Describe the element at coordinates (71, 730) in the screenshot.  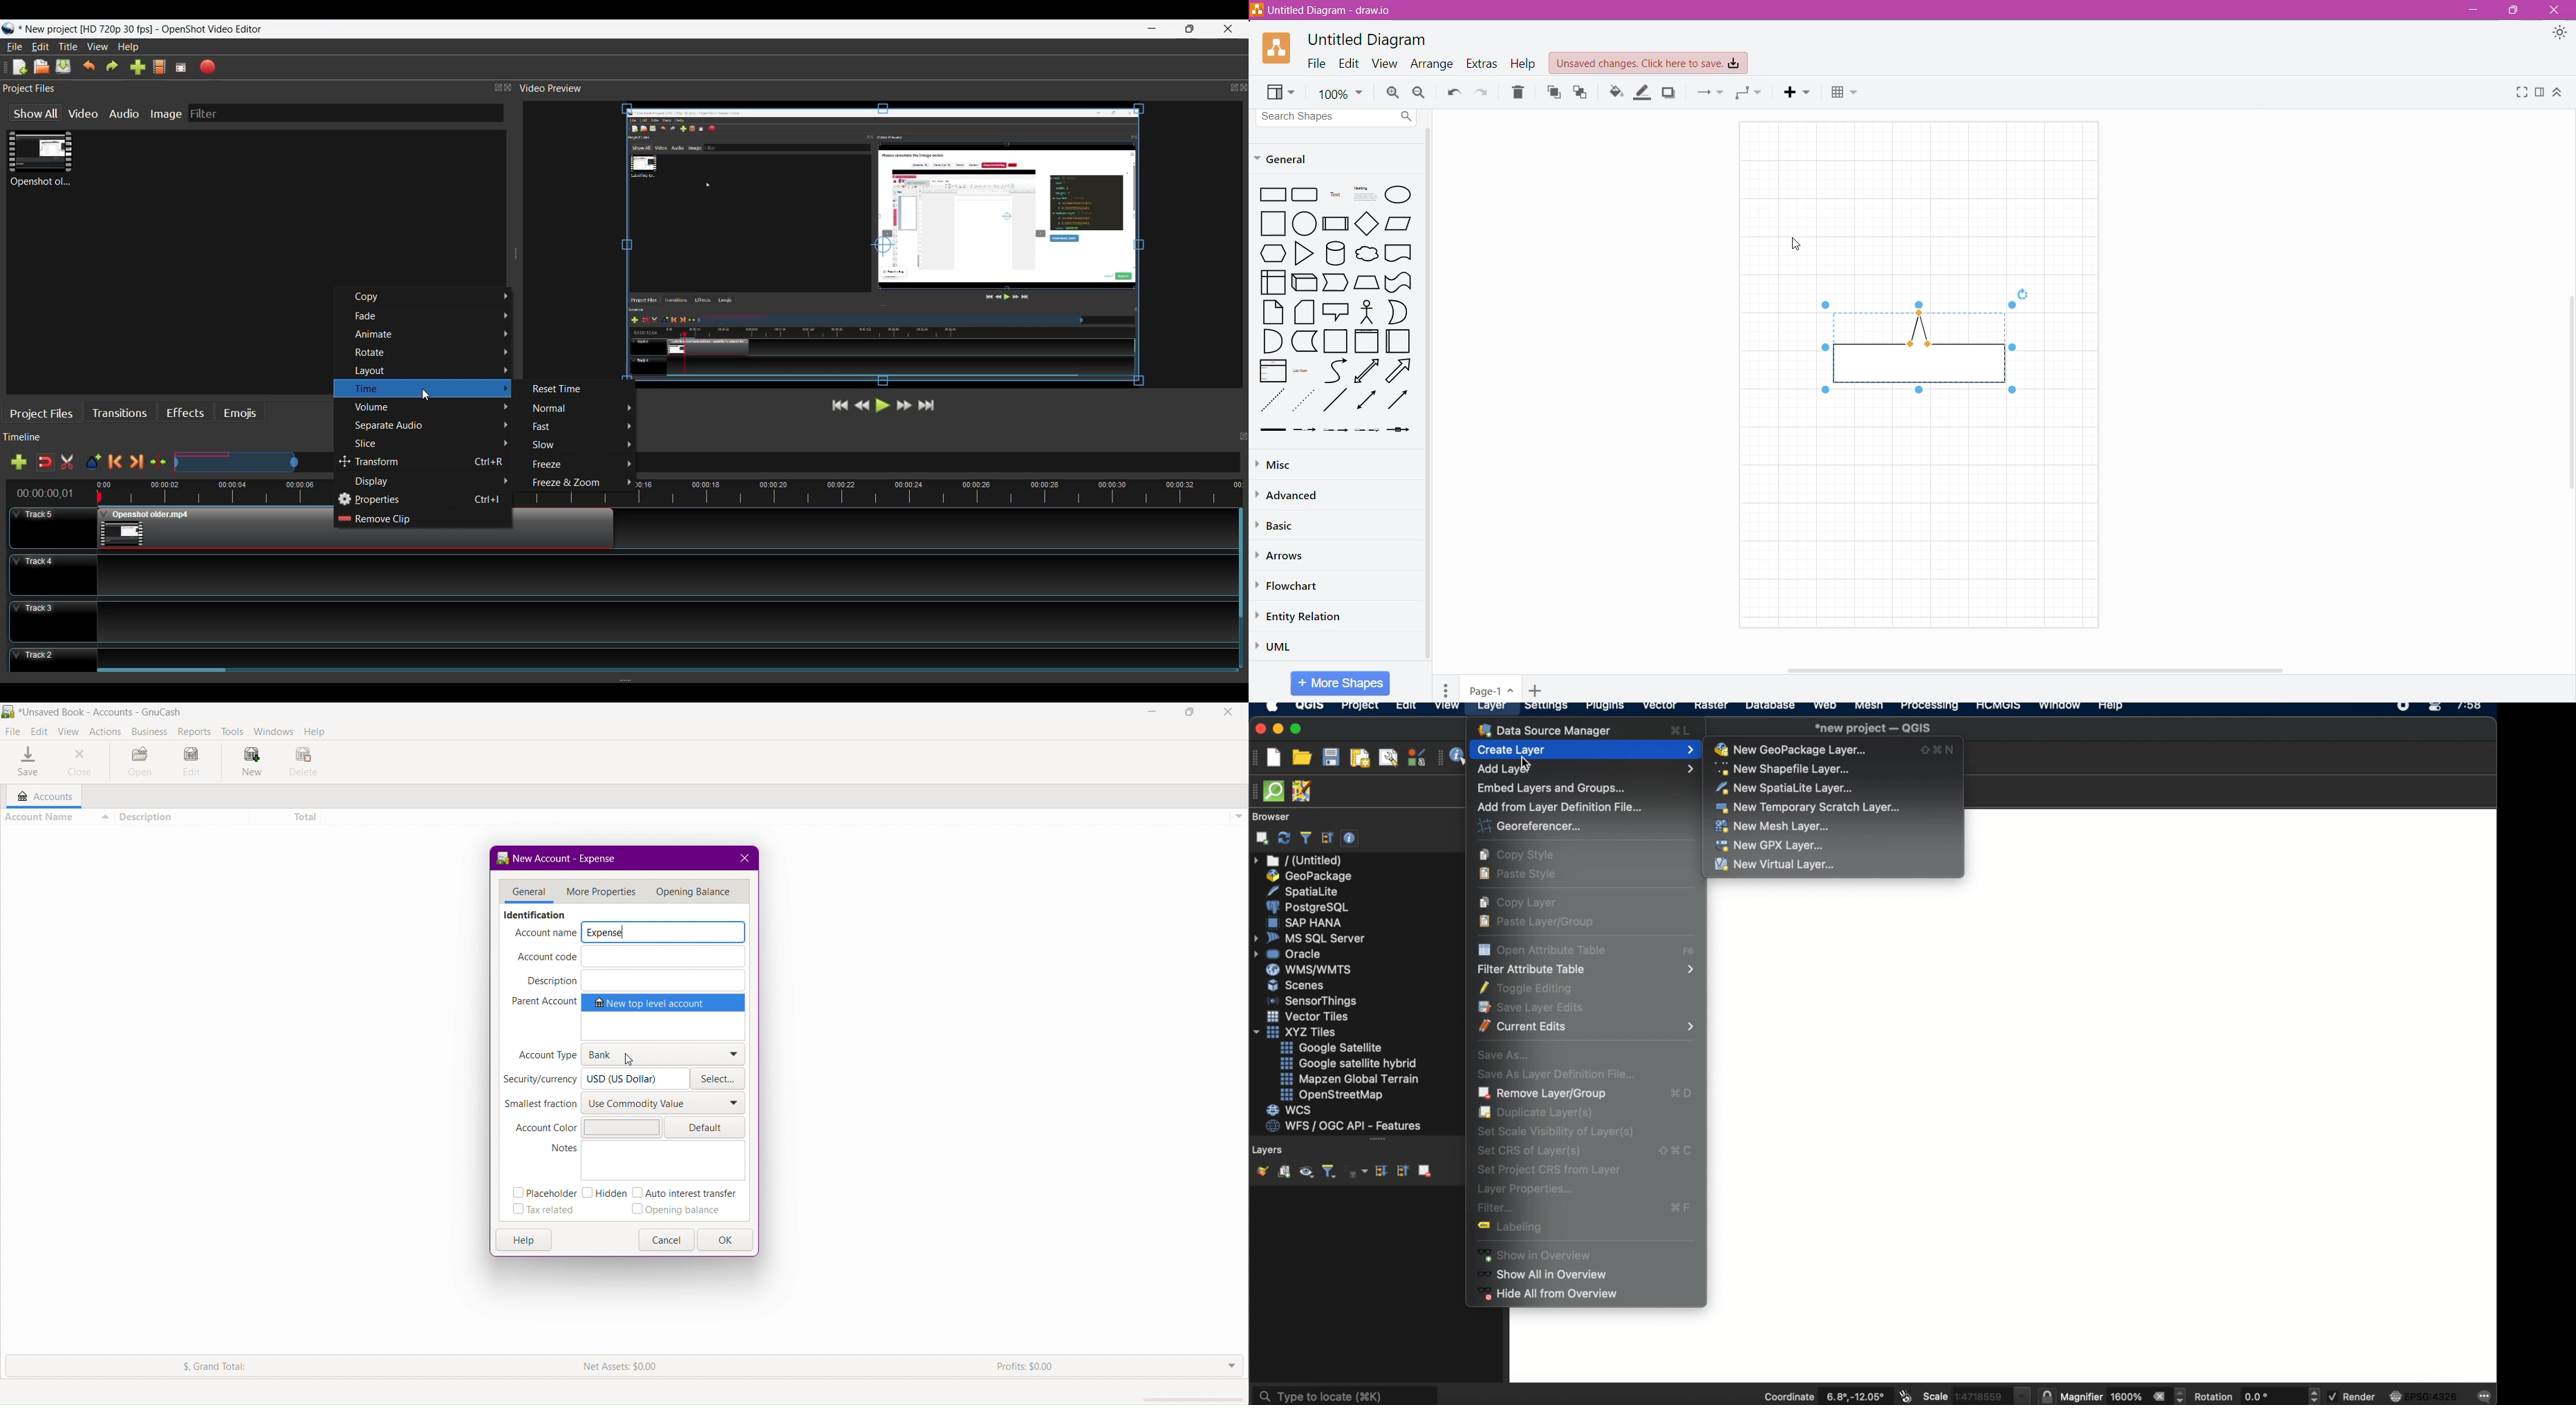
I see `View` at that location.